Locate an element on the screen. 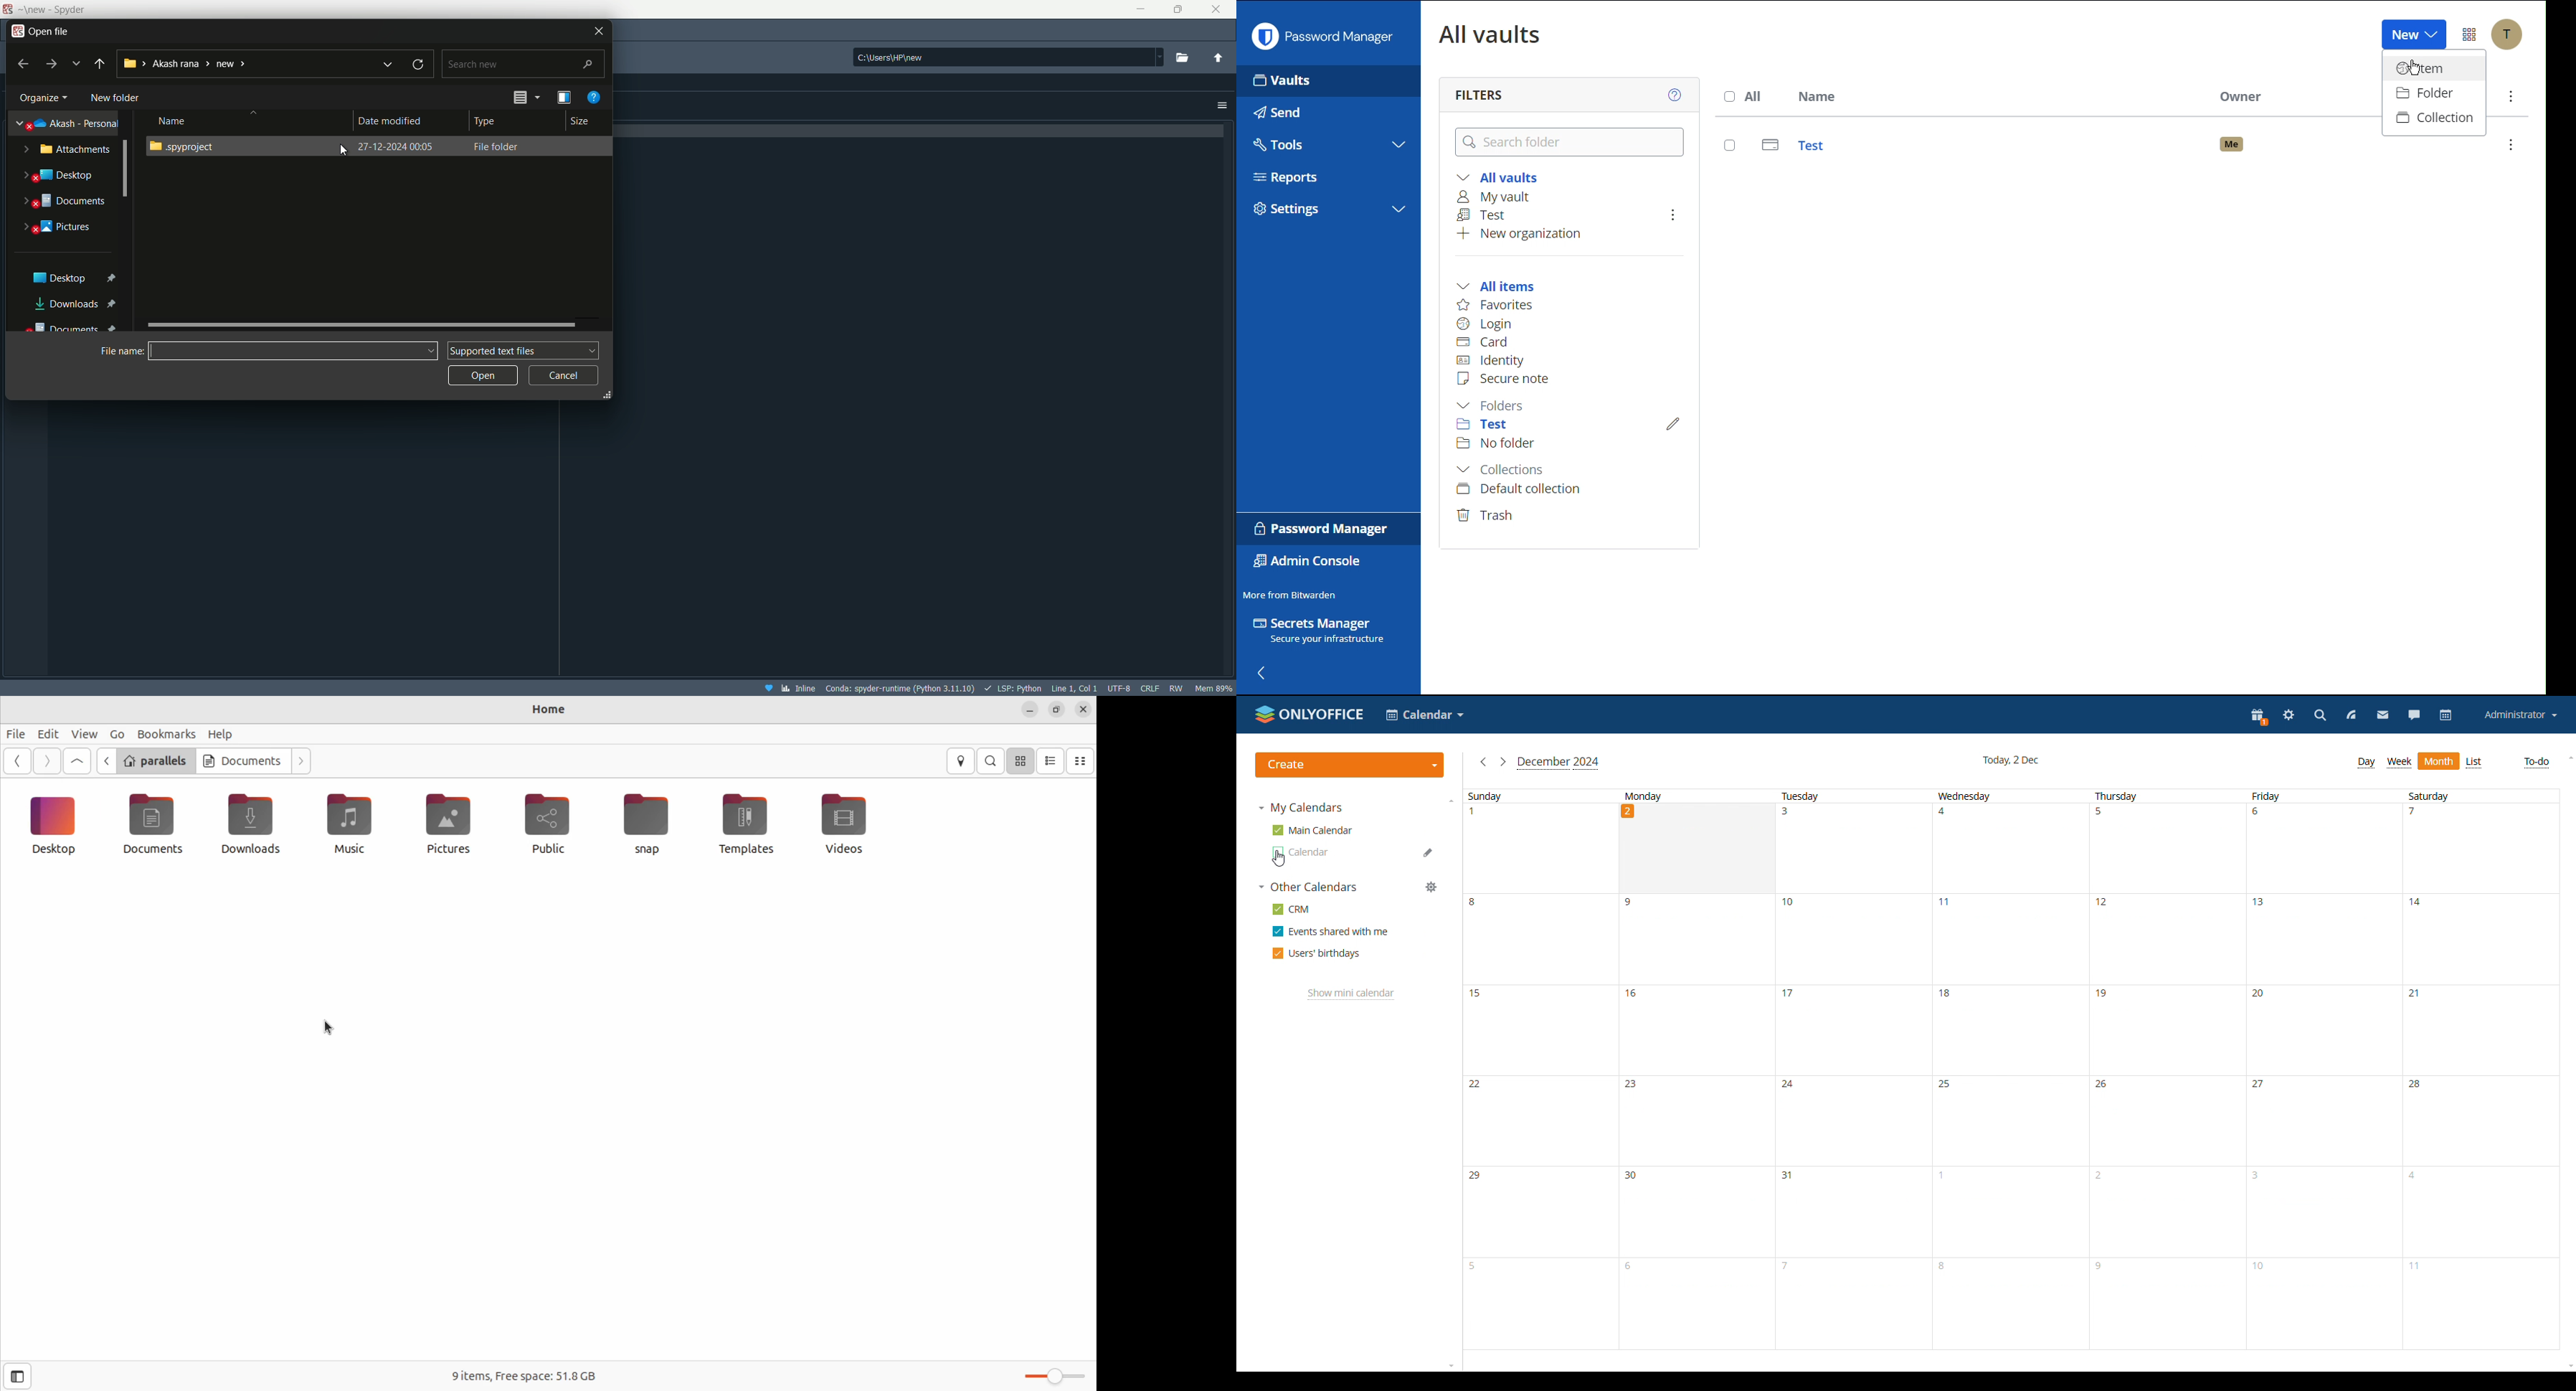 This screenshot has width=2576, height=1400. name bar is located at coordinates (293, 351).